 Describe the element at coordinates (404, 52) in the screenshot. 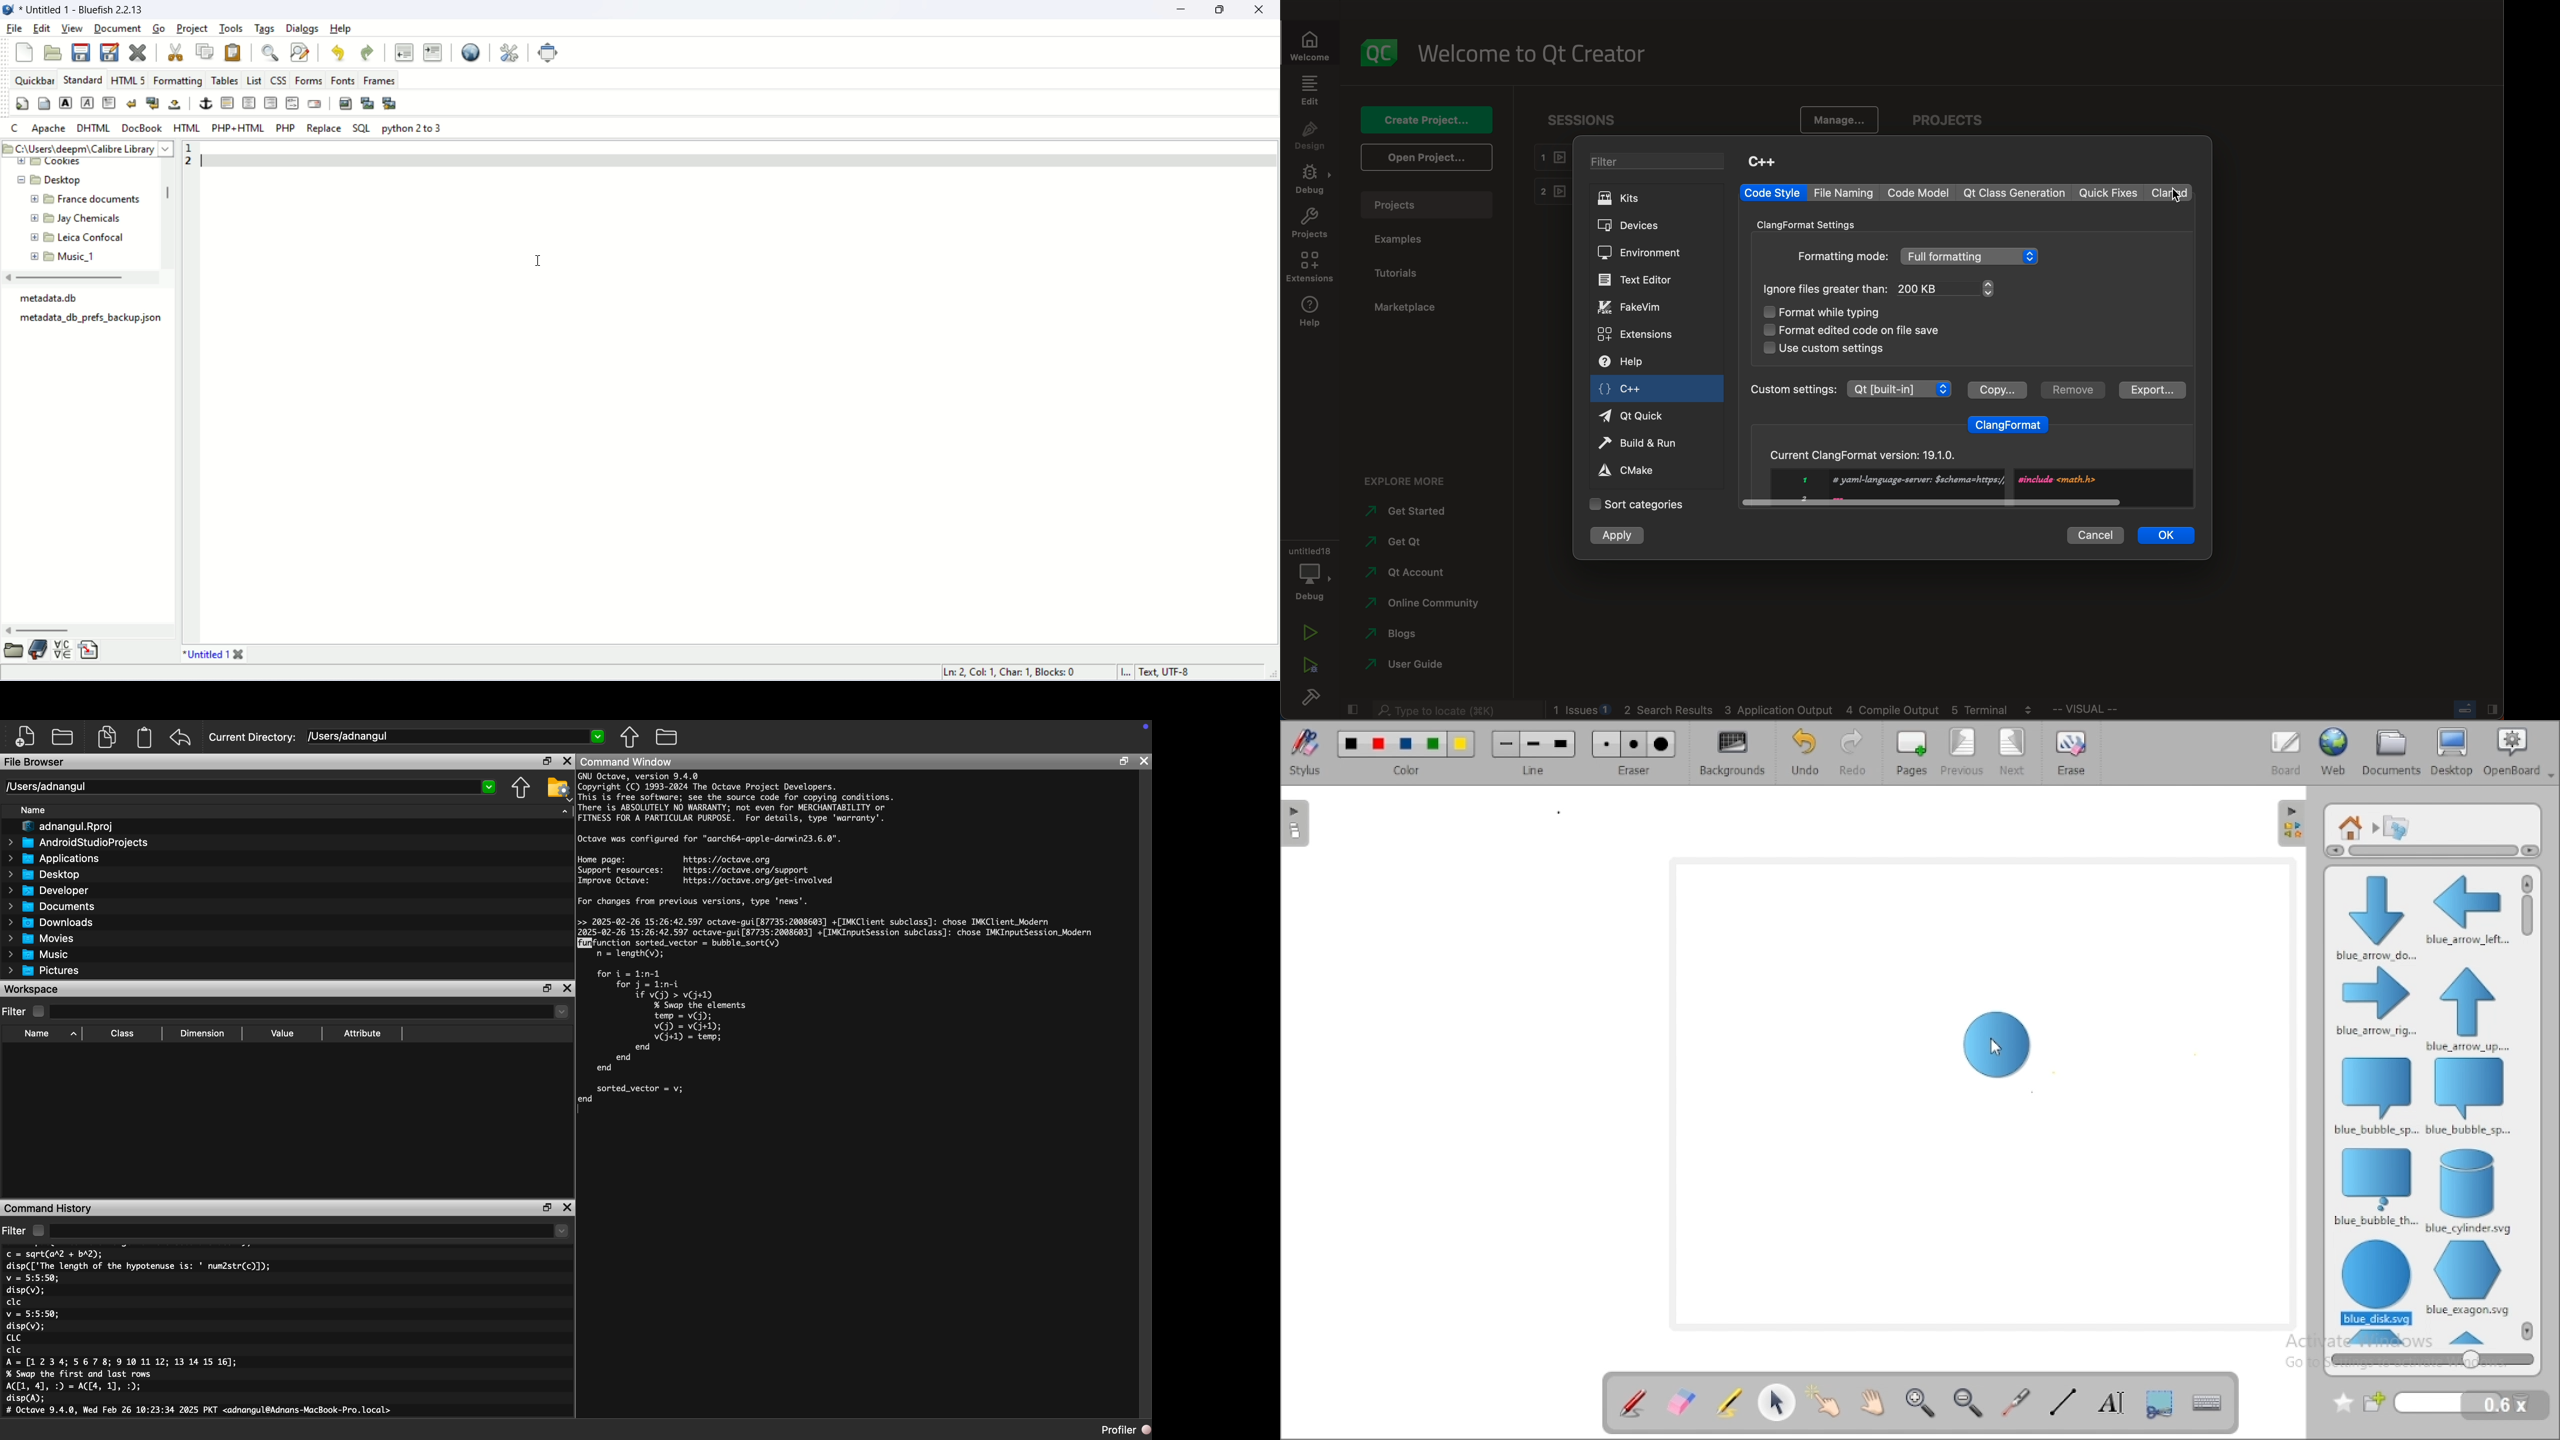

I see `unindent` at that location.